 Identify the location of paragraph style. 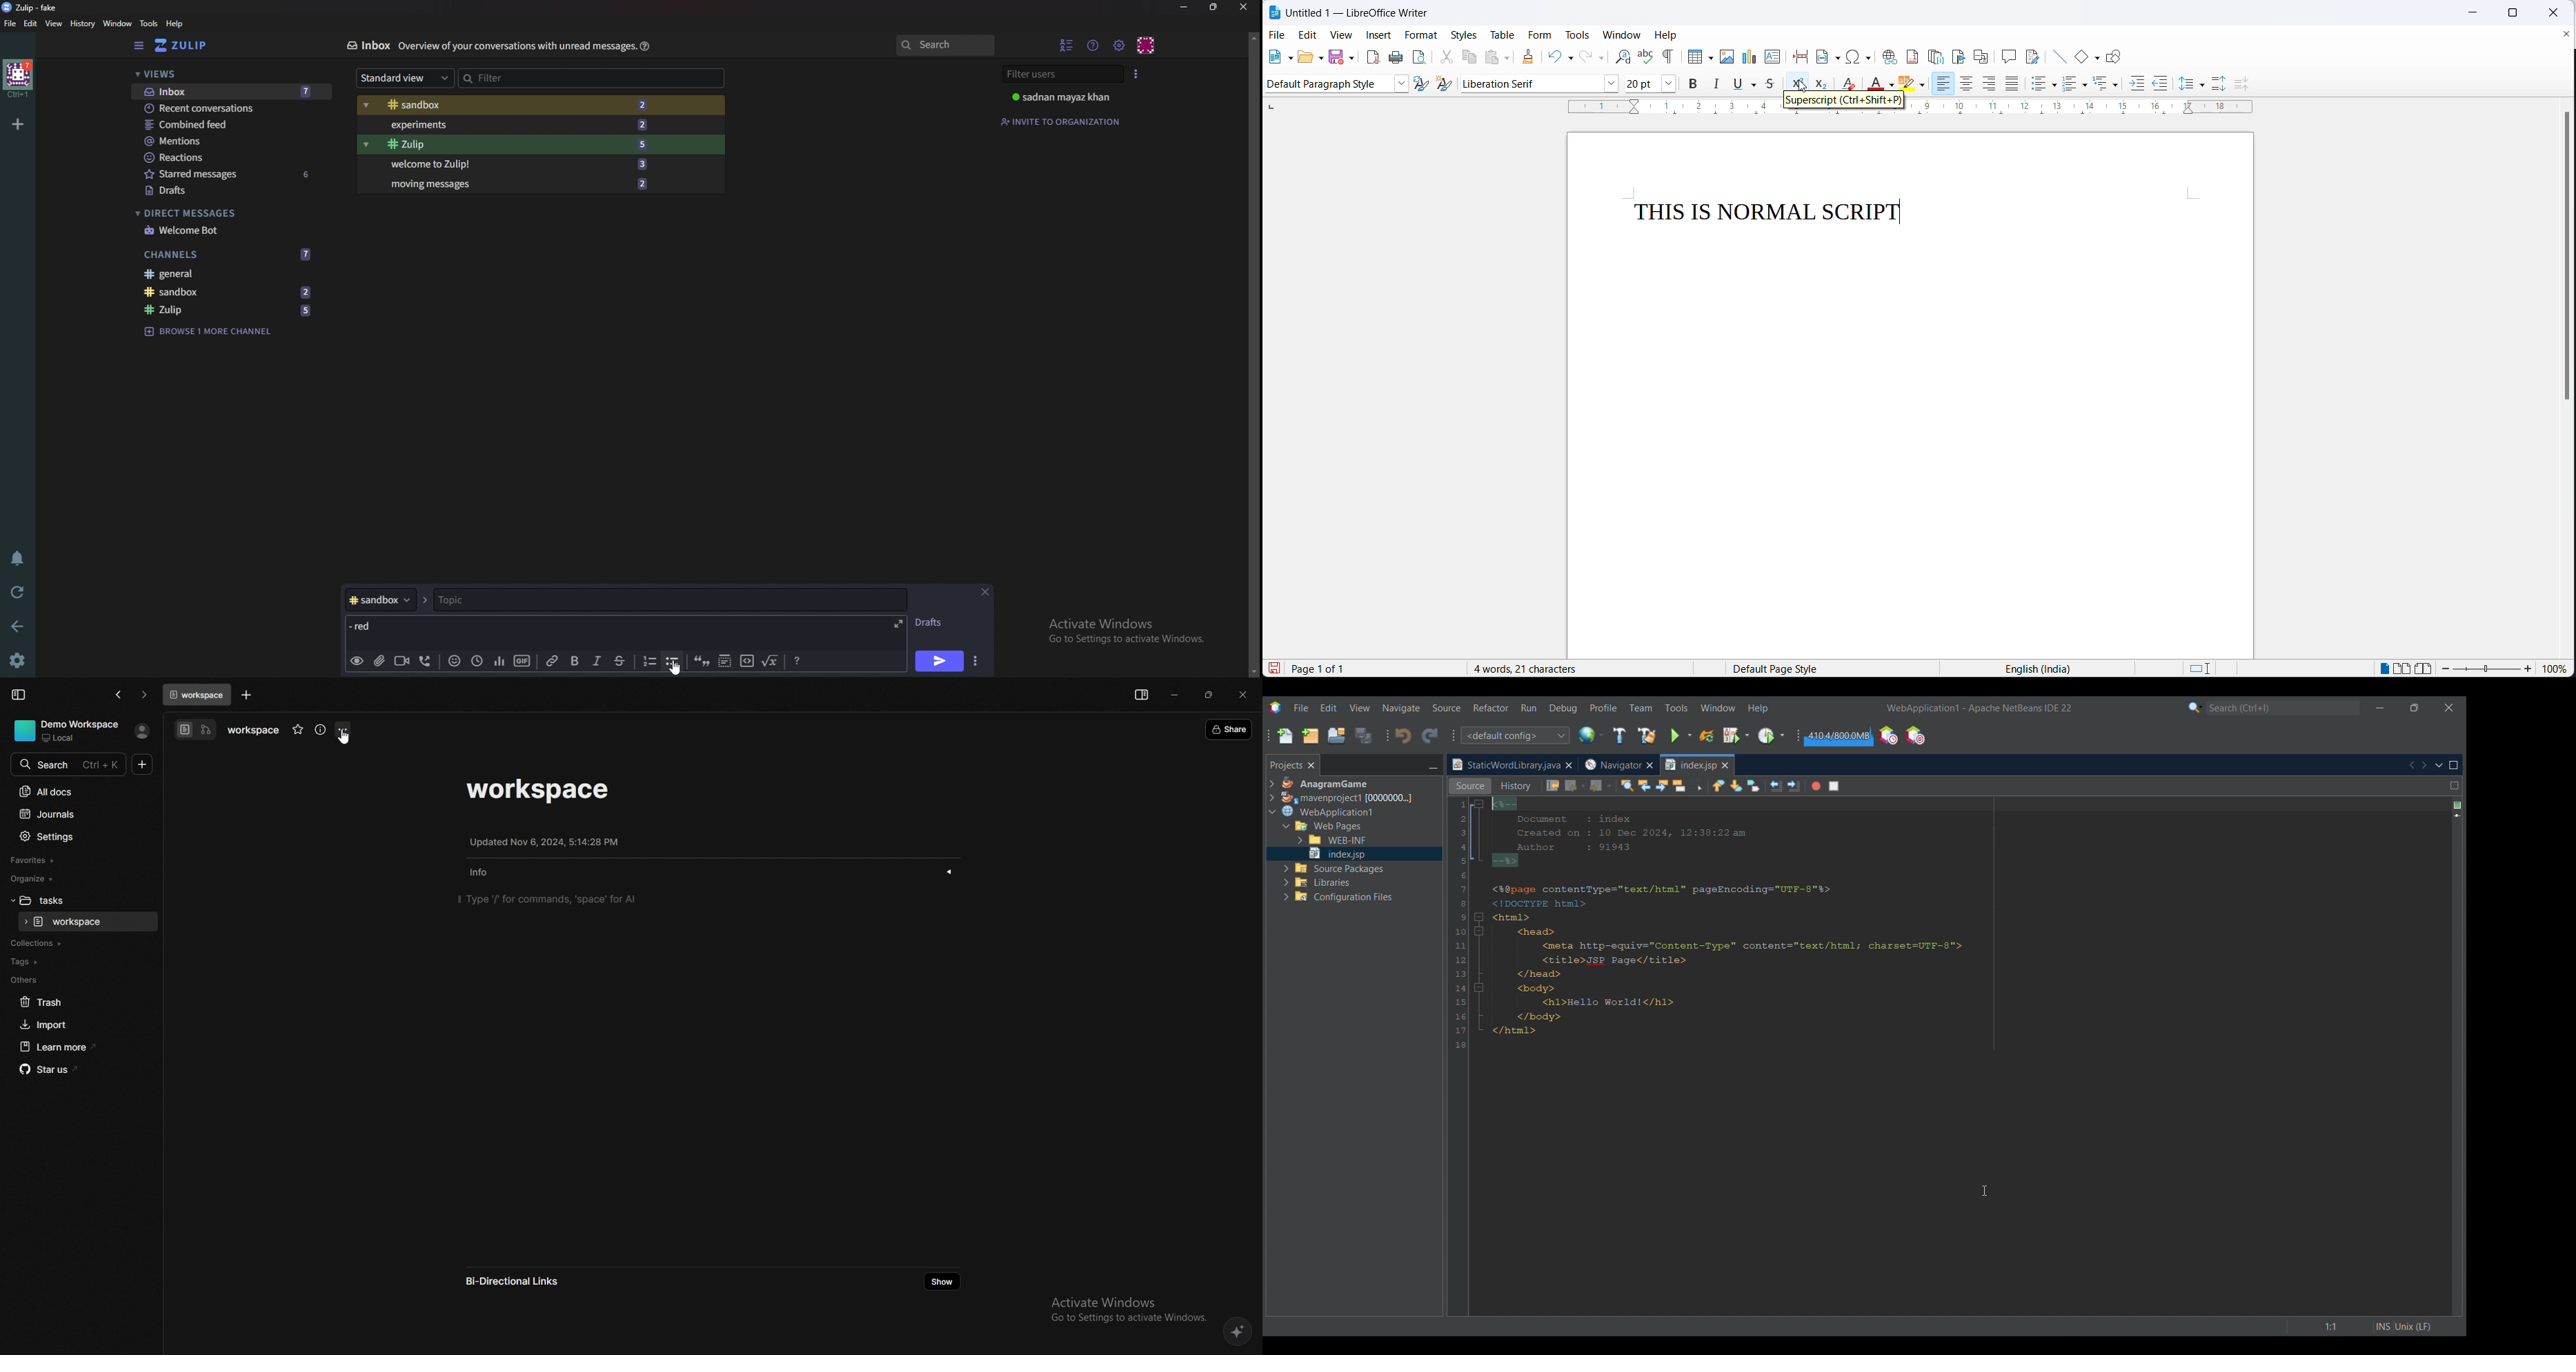
(1403, 83).